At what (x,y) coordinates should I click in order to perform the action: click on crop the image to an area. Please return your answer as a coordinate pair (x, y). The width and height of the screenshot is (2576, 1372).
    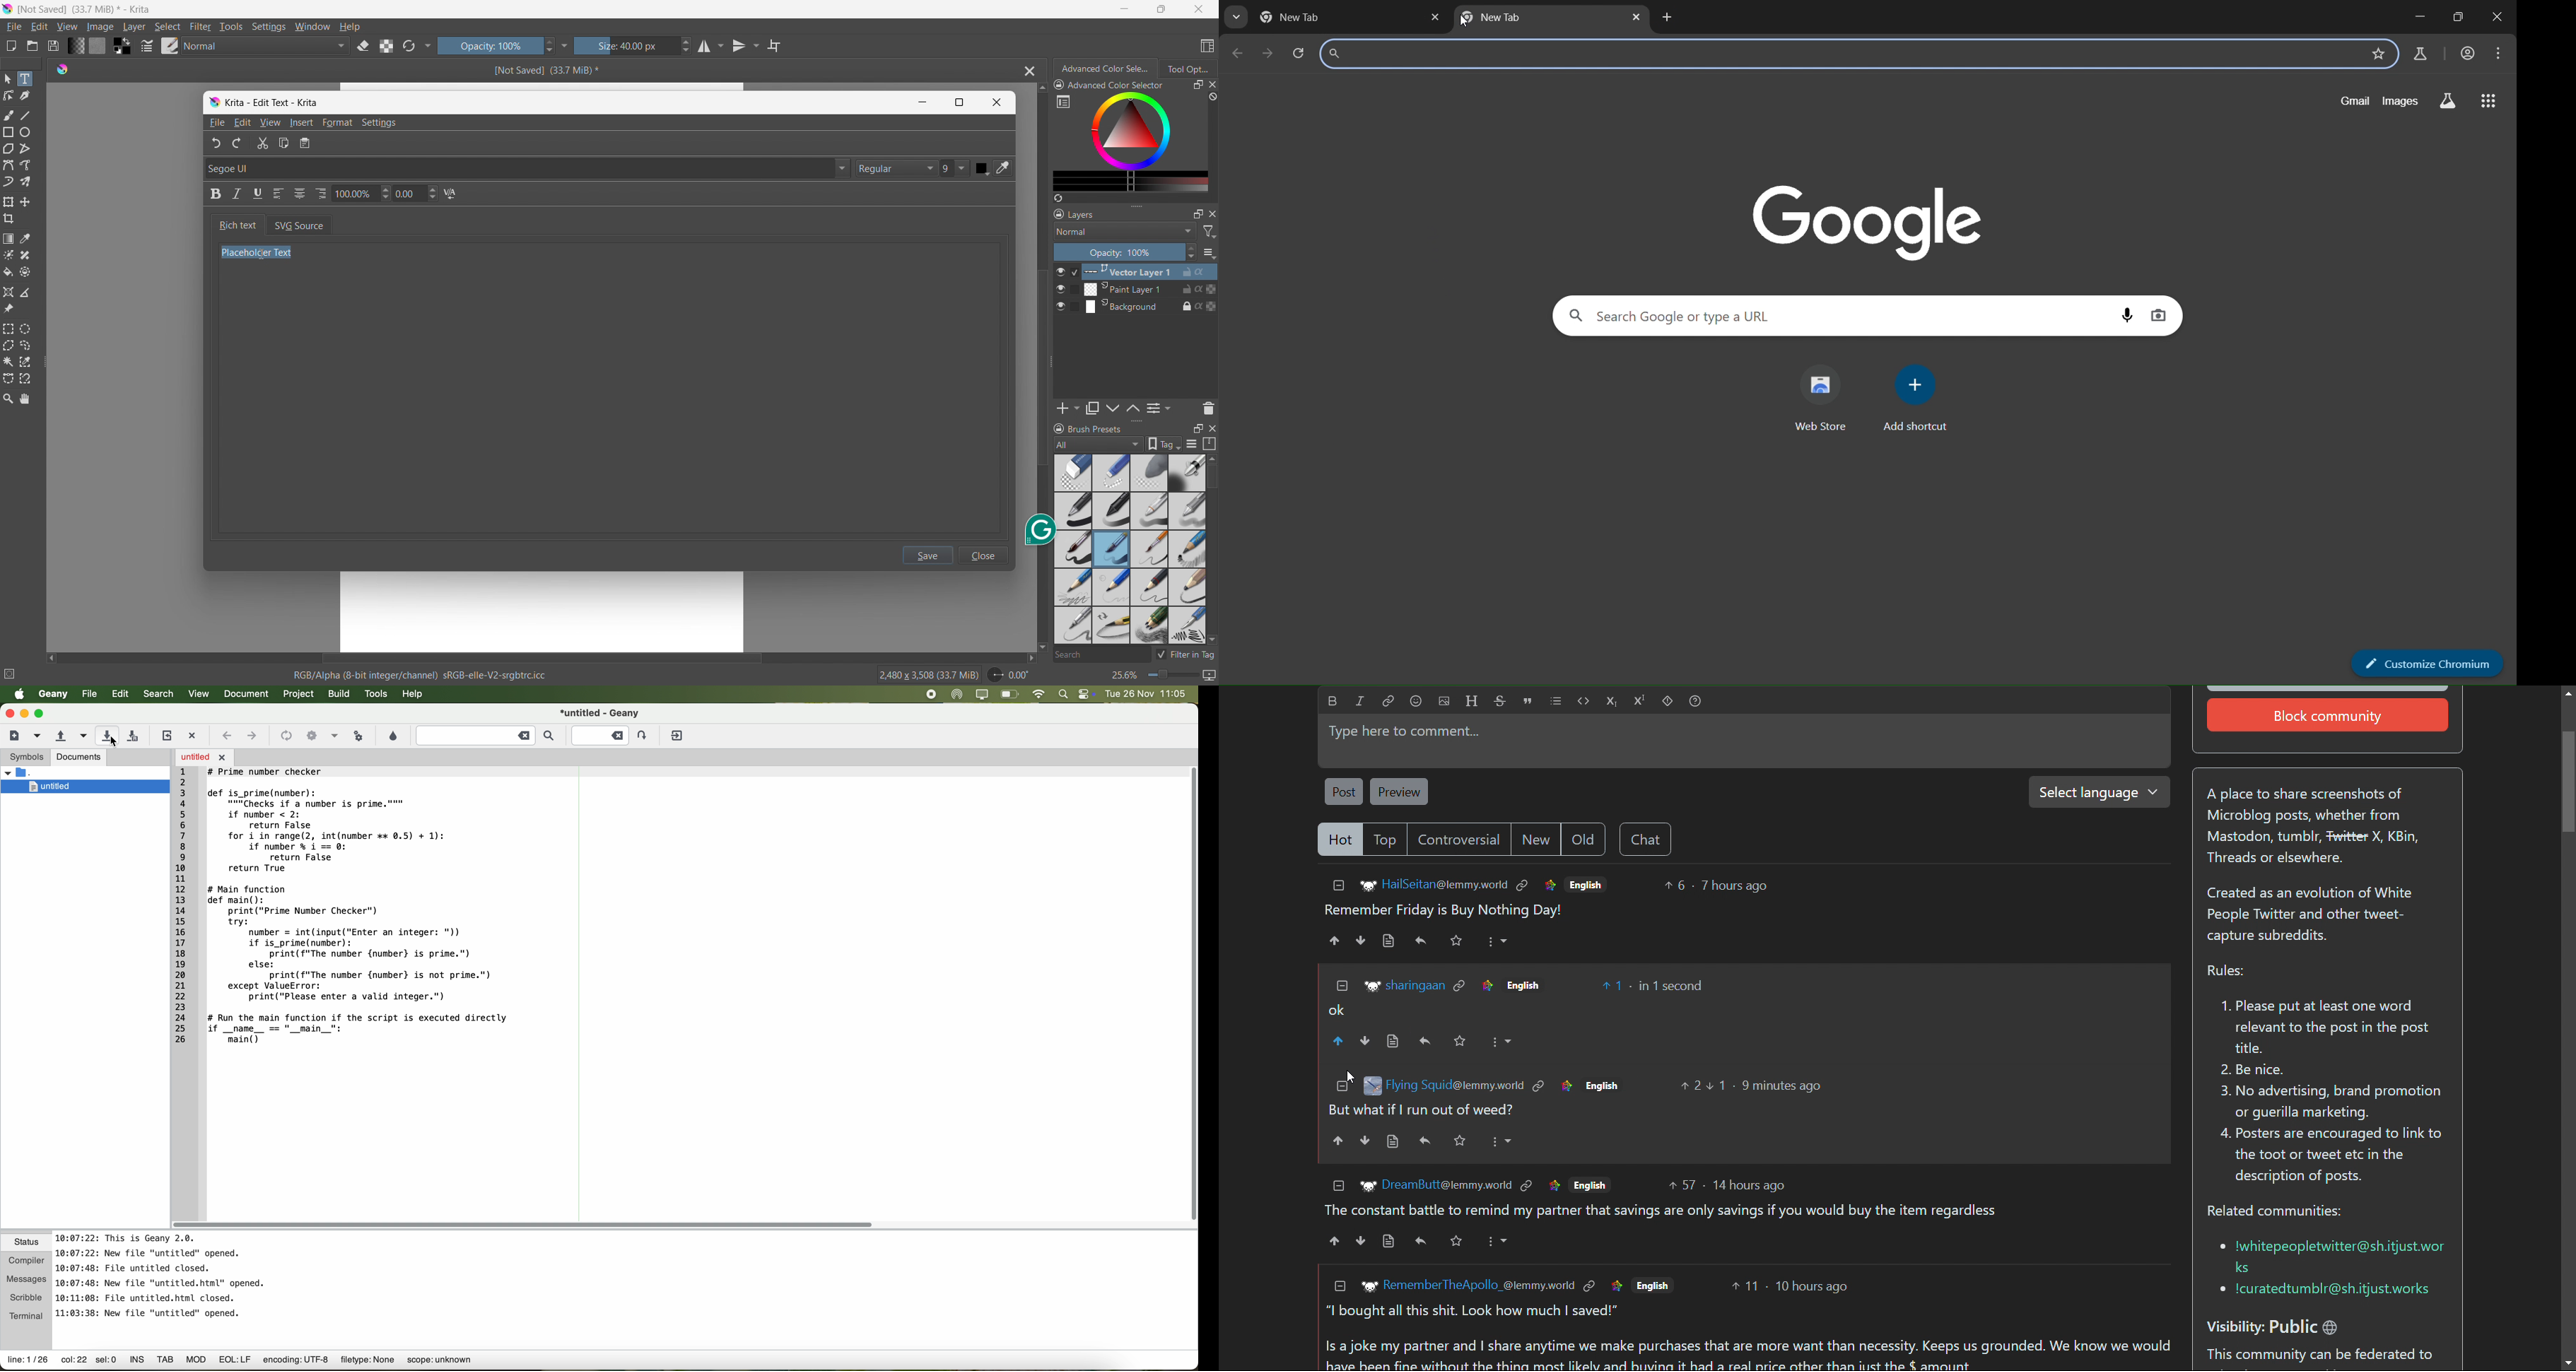
    Looking at the image, I should click on (9, 218).